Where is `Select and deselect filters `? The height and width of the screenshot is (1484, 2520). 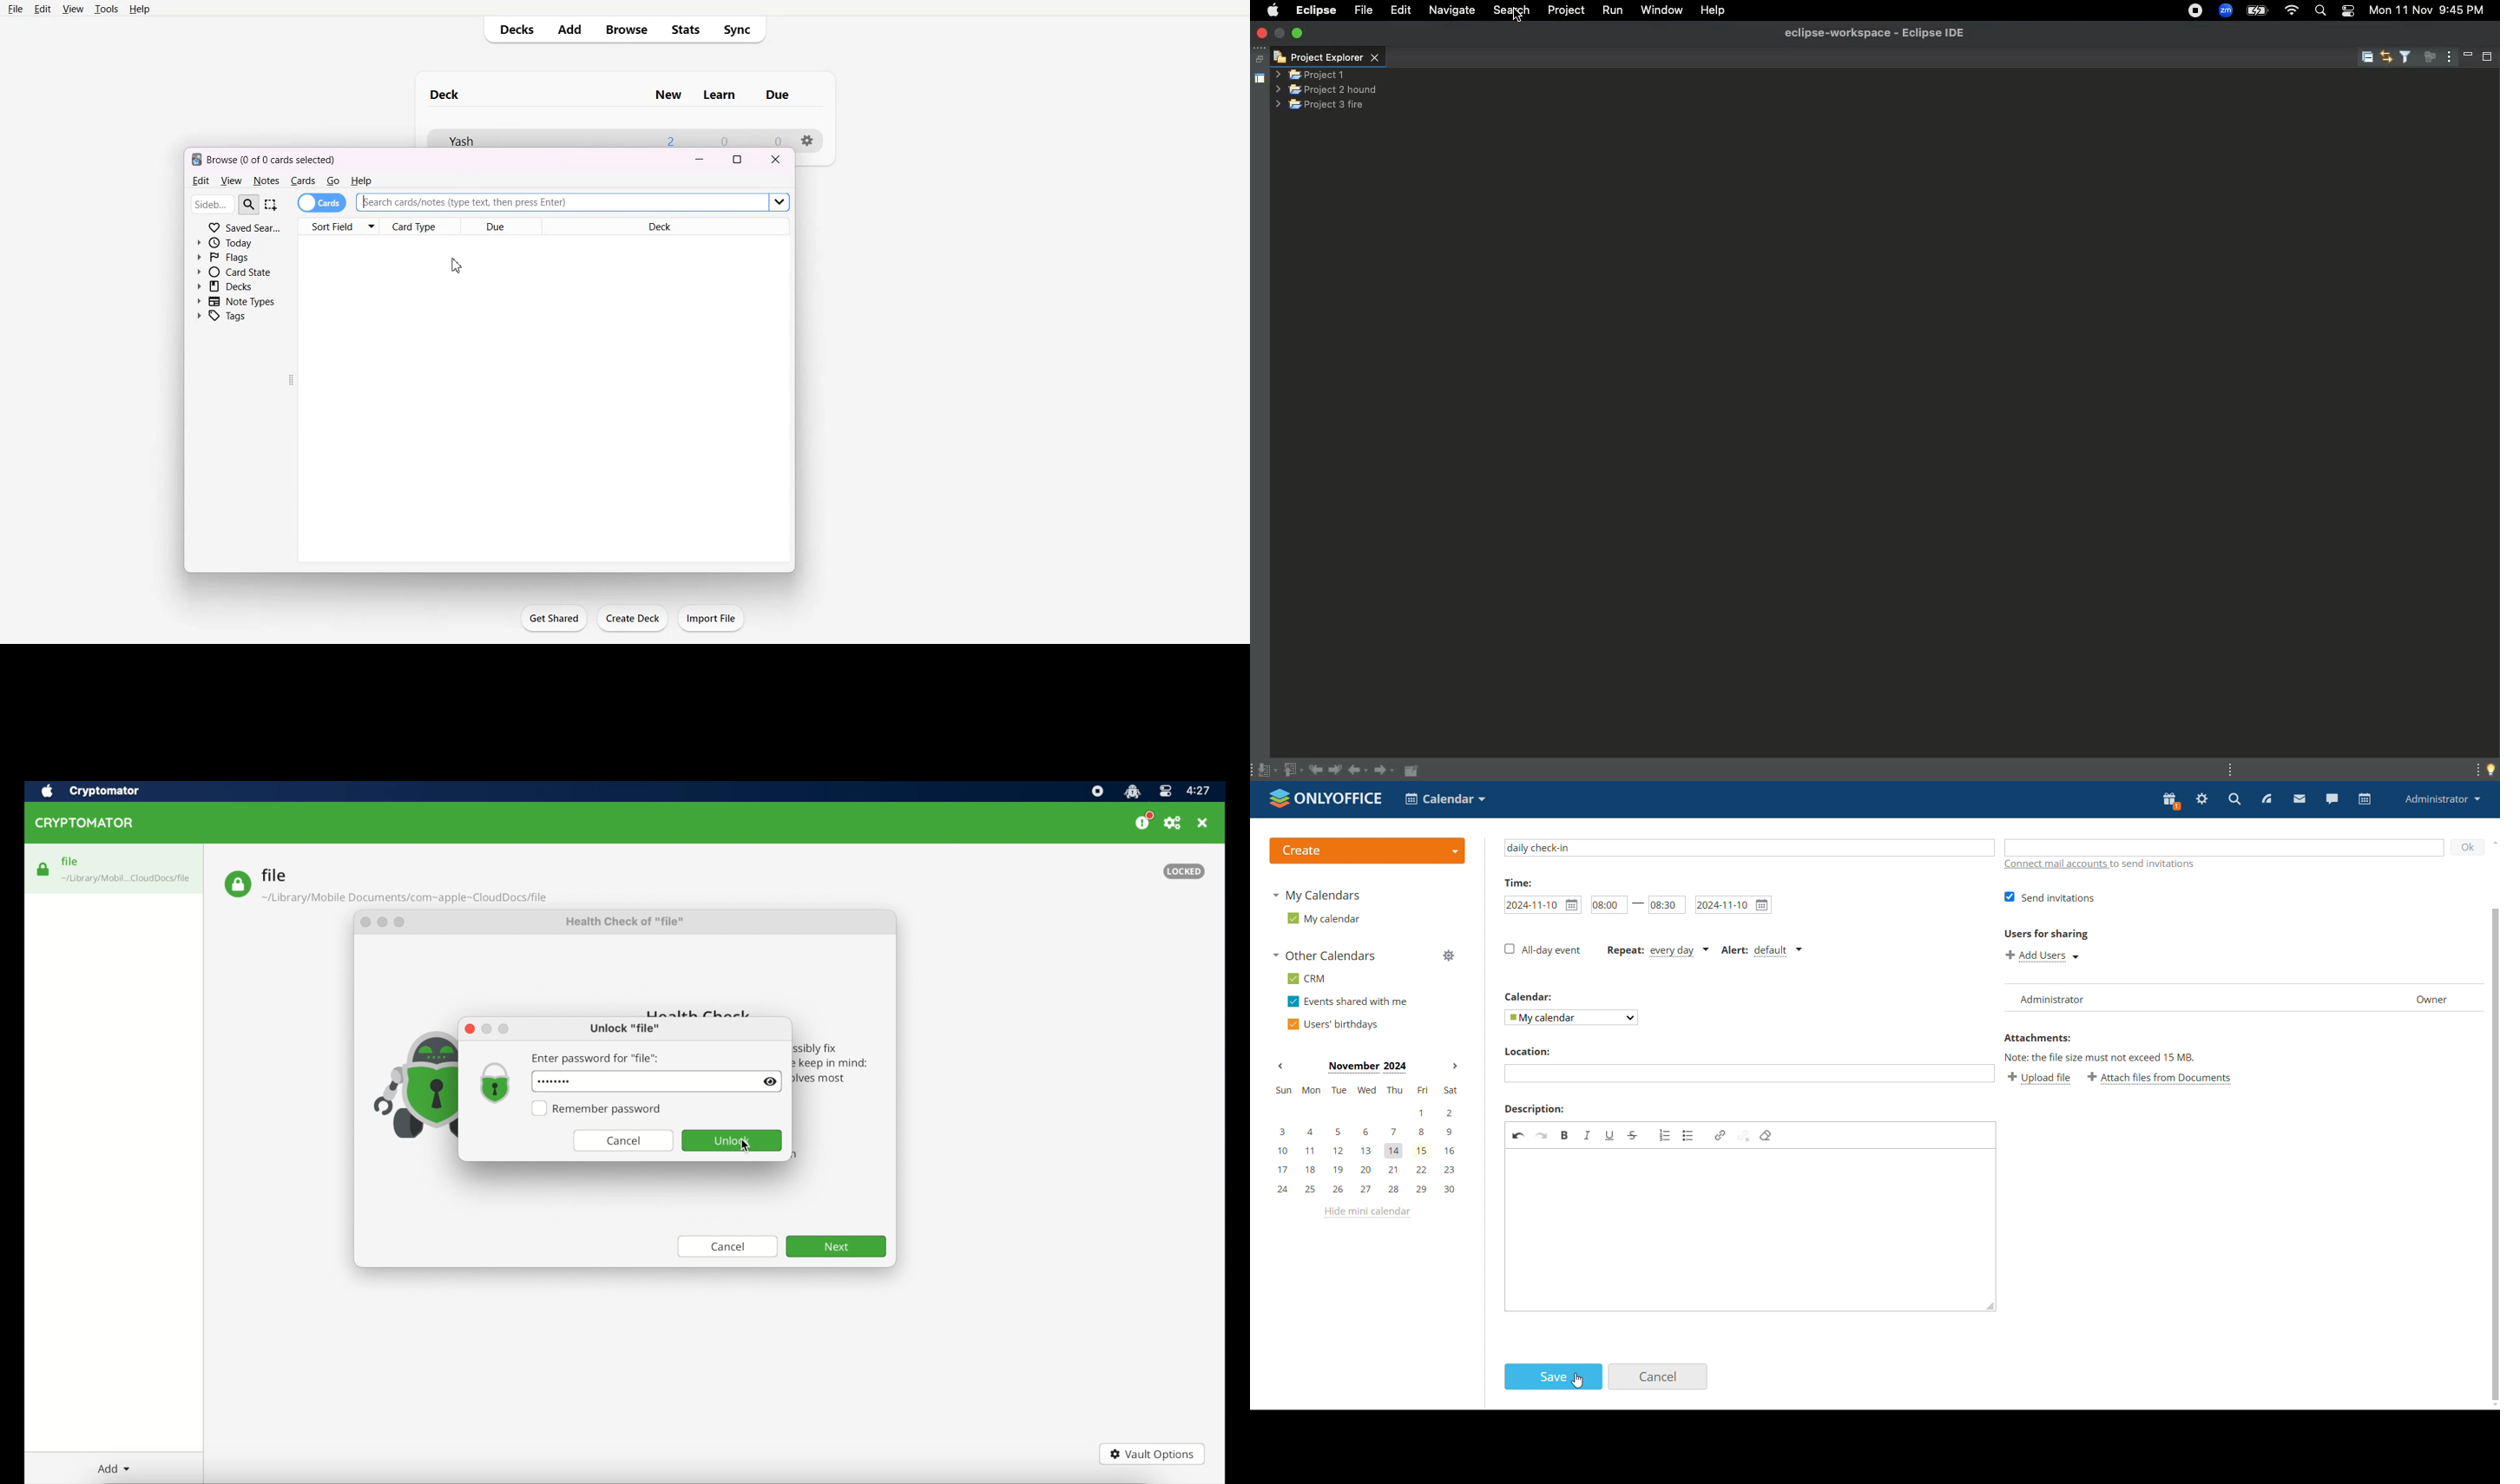 Select and deselect filters  is located at coordinates (2405, 57).